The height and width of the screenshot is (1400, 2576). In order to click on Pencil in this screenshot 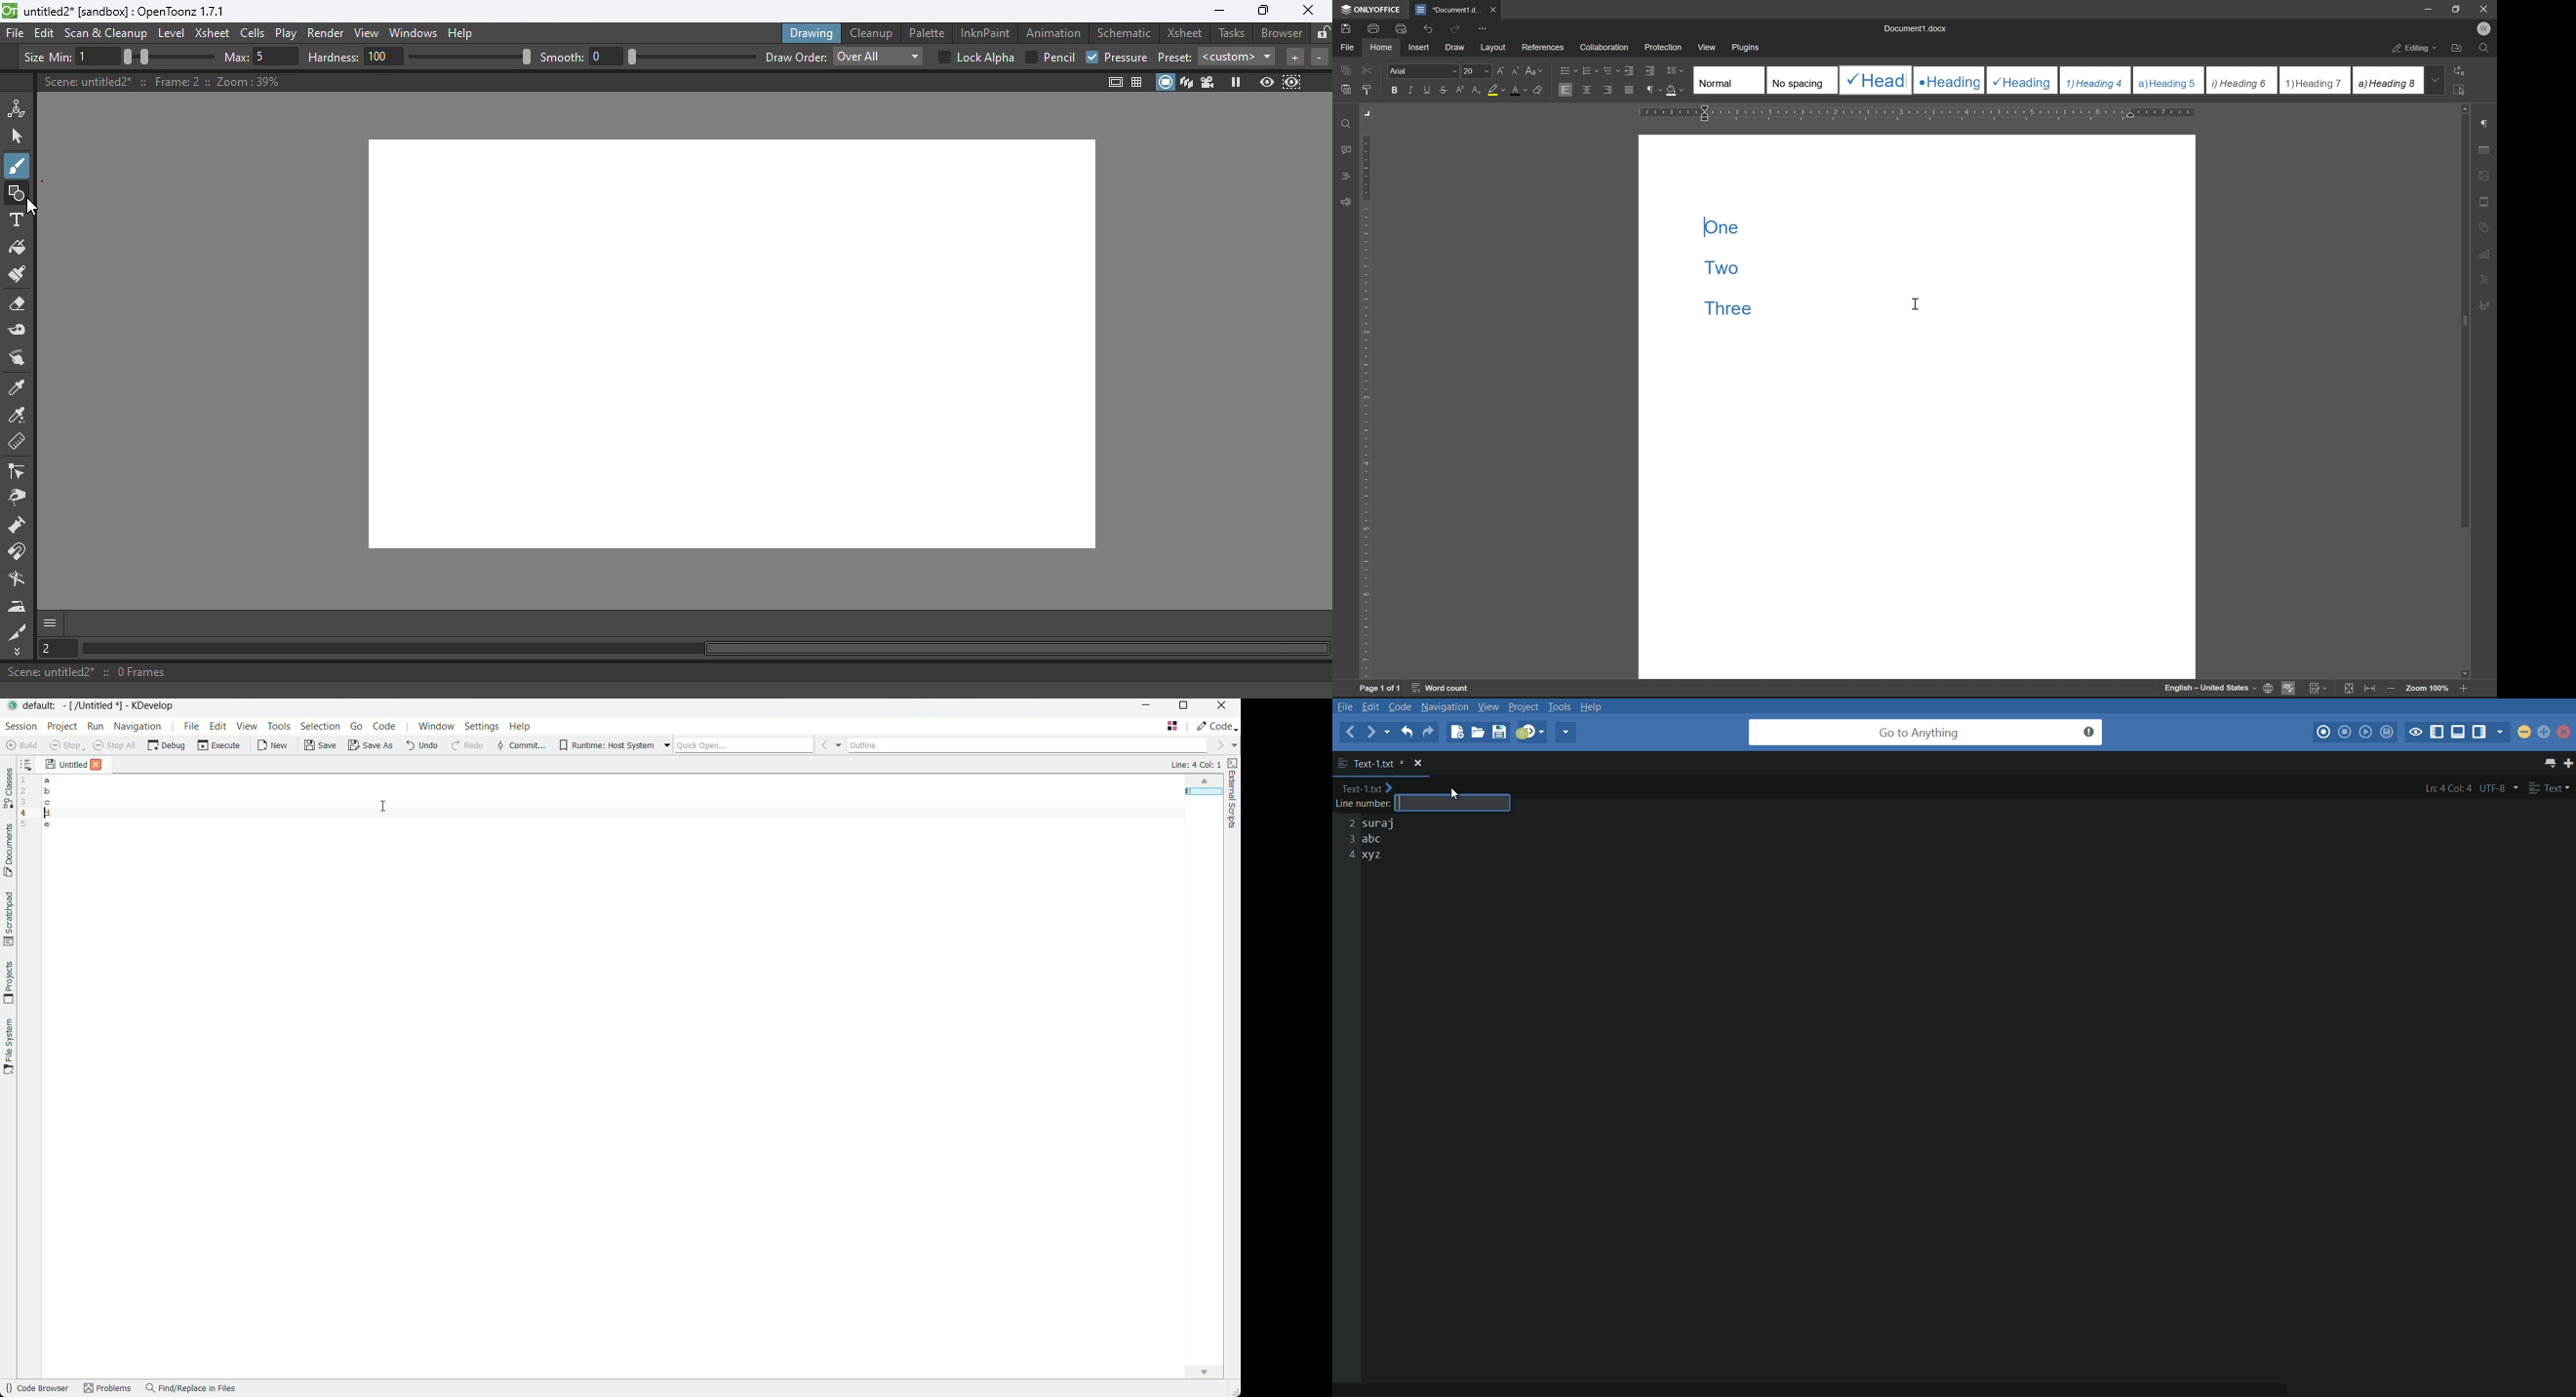, I will do `click(1060, 58)`.